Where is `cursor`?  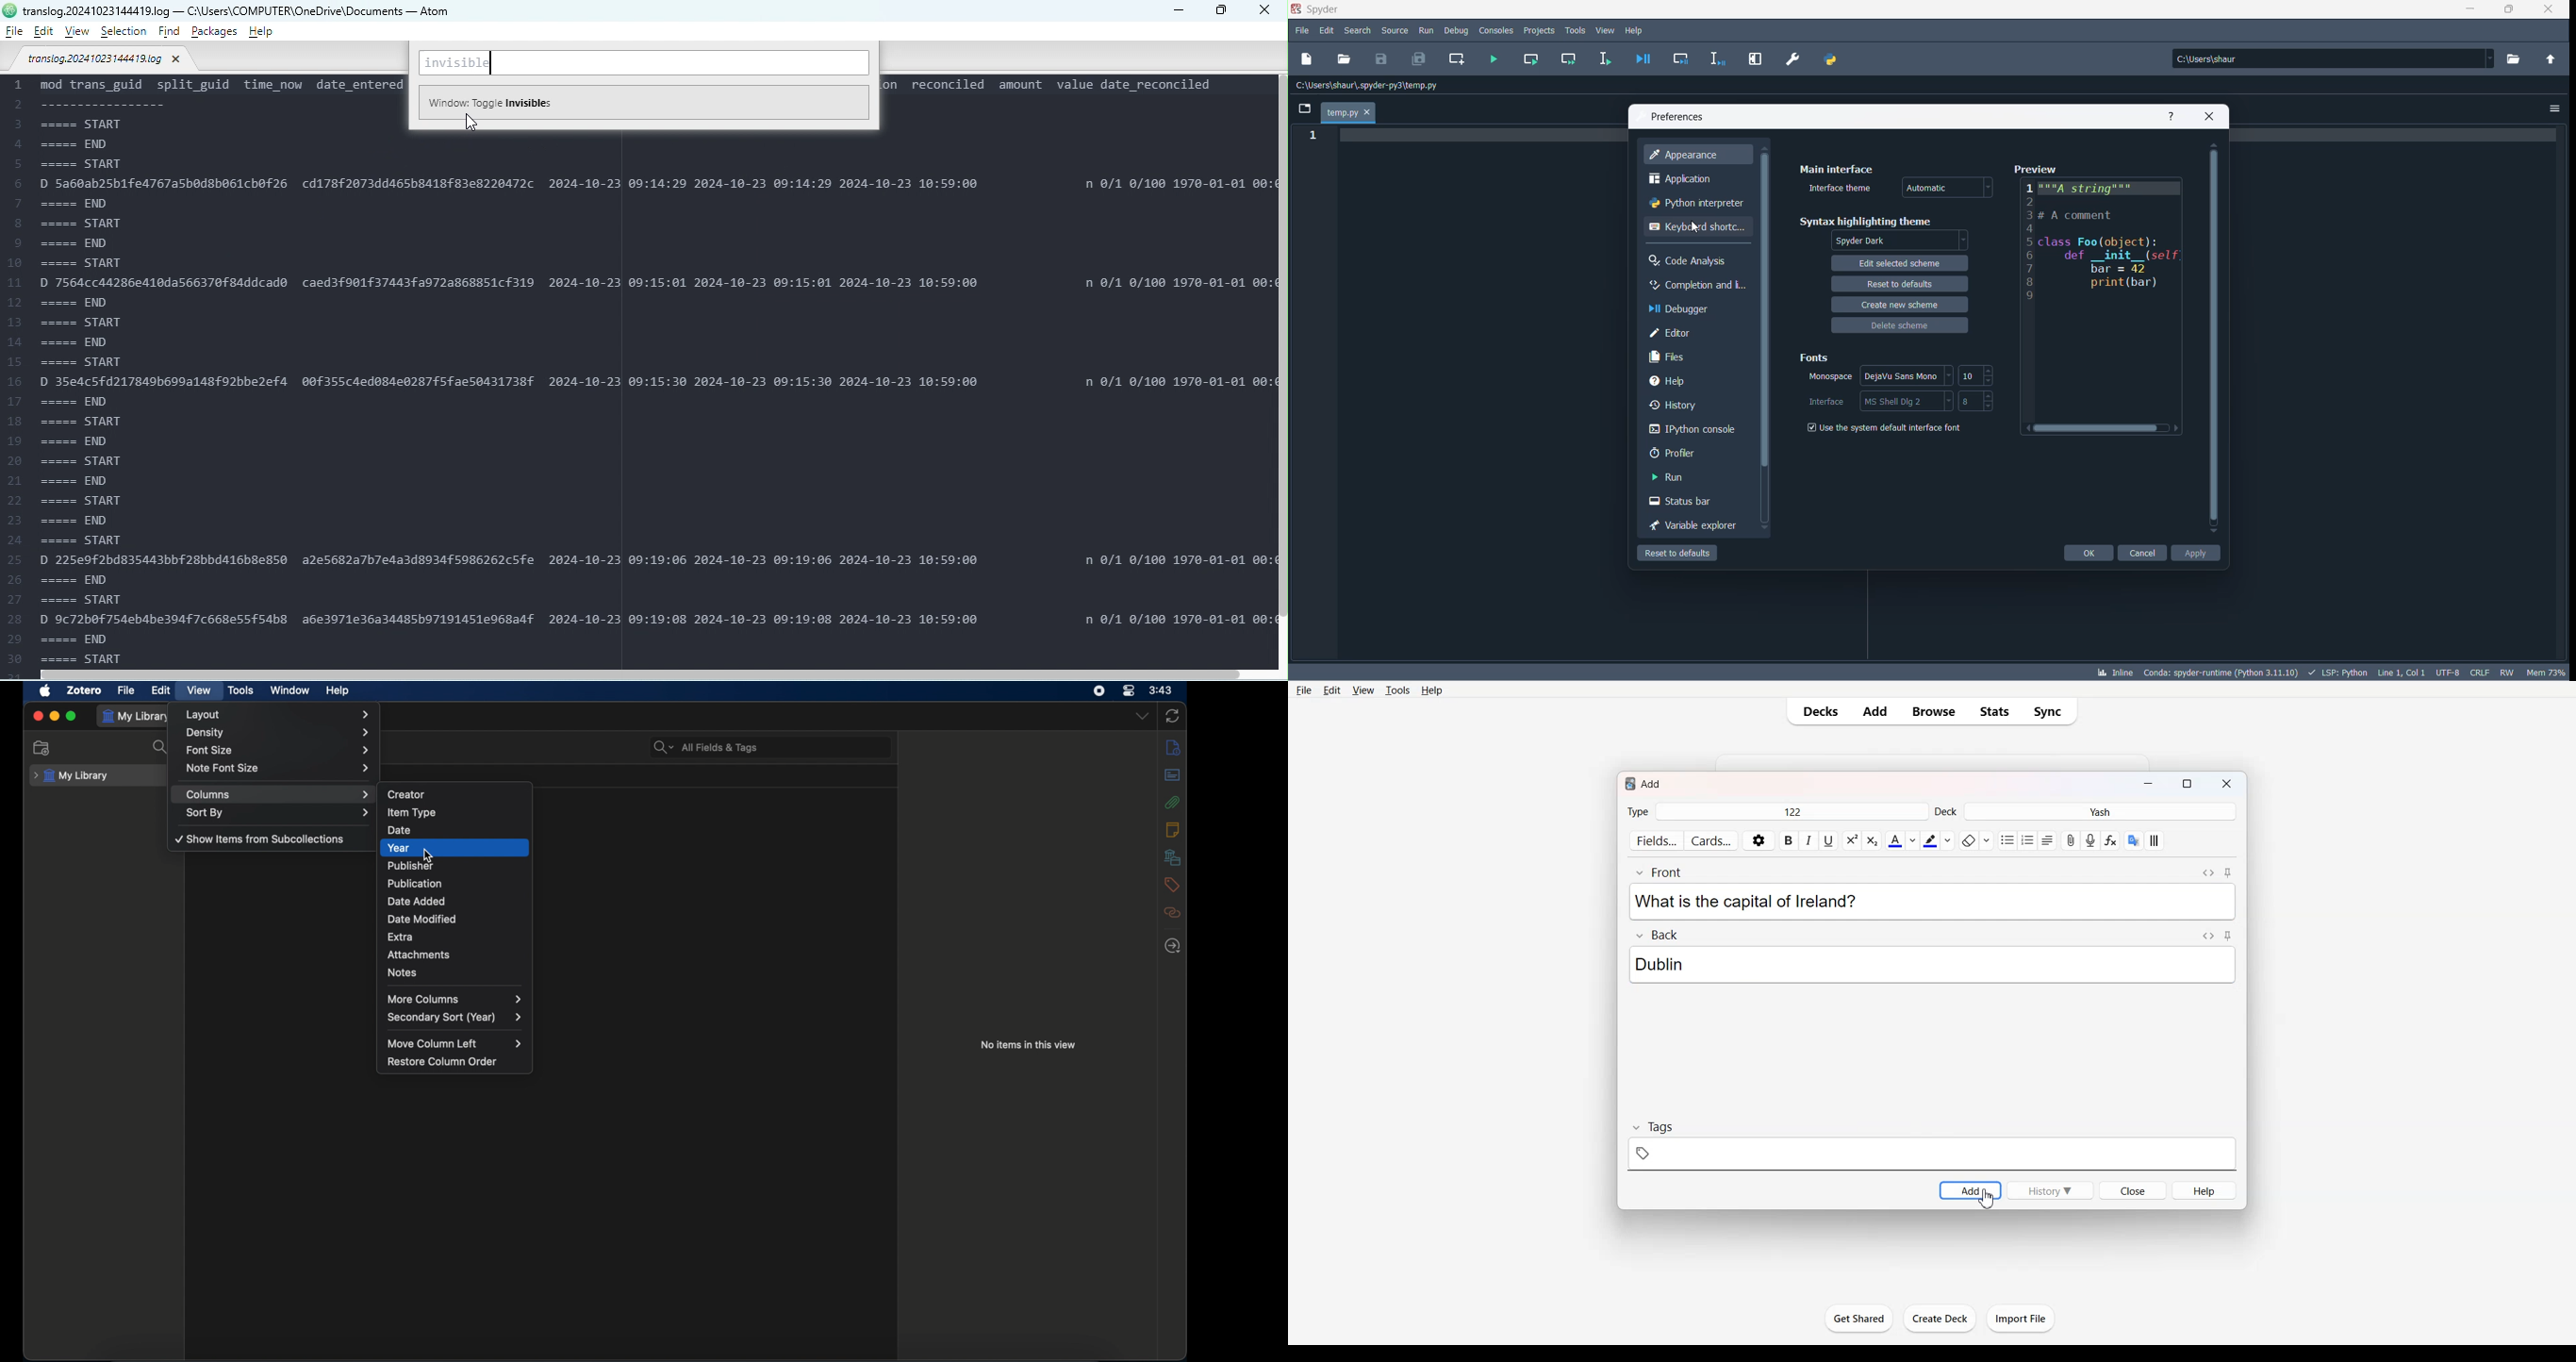
cursor is located at coordinates (428, 856).